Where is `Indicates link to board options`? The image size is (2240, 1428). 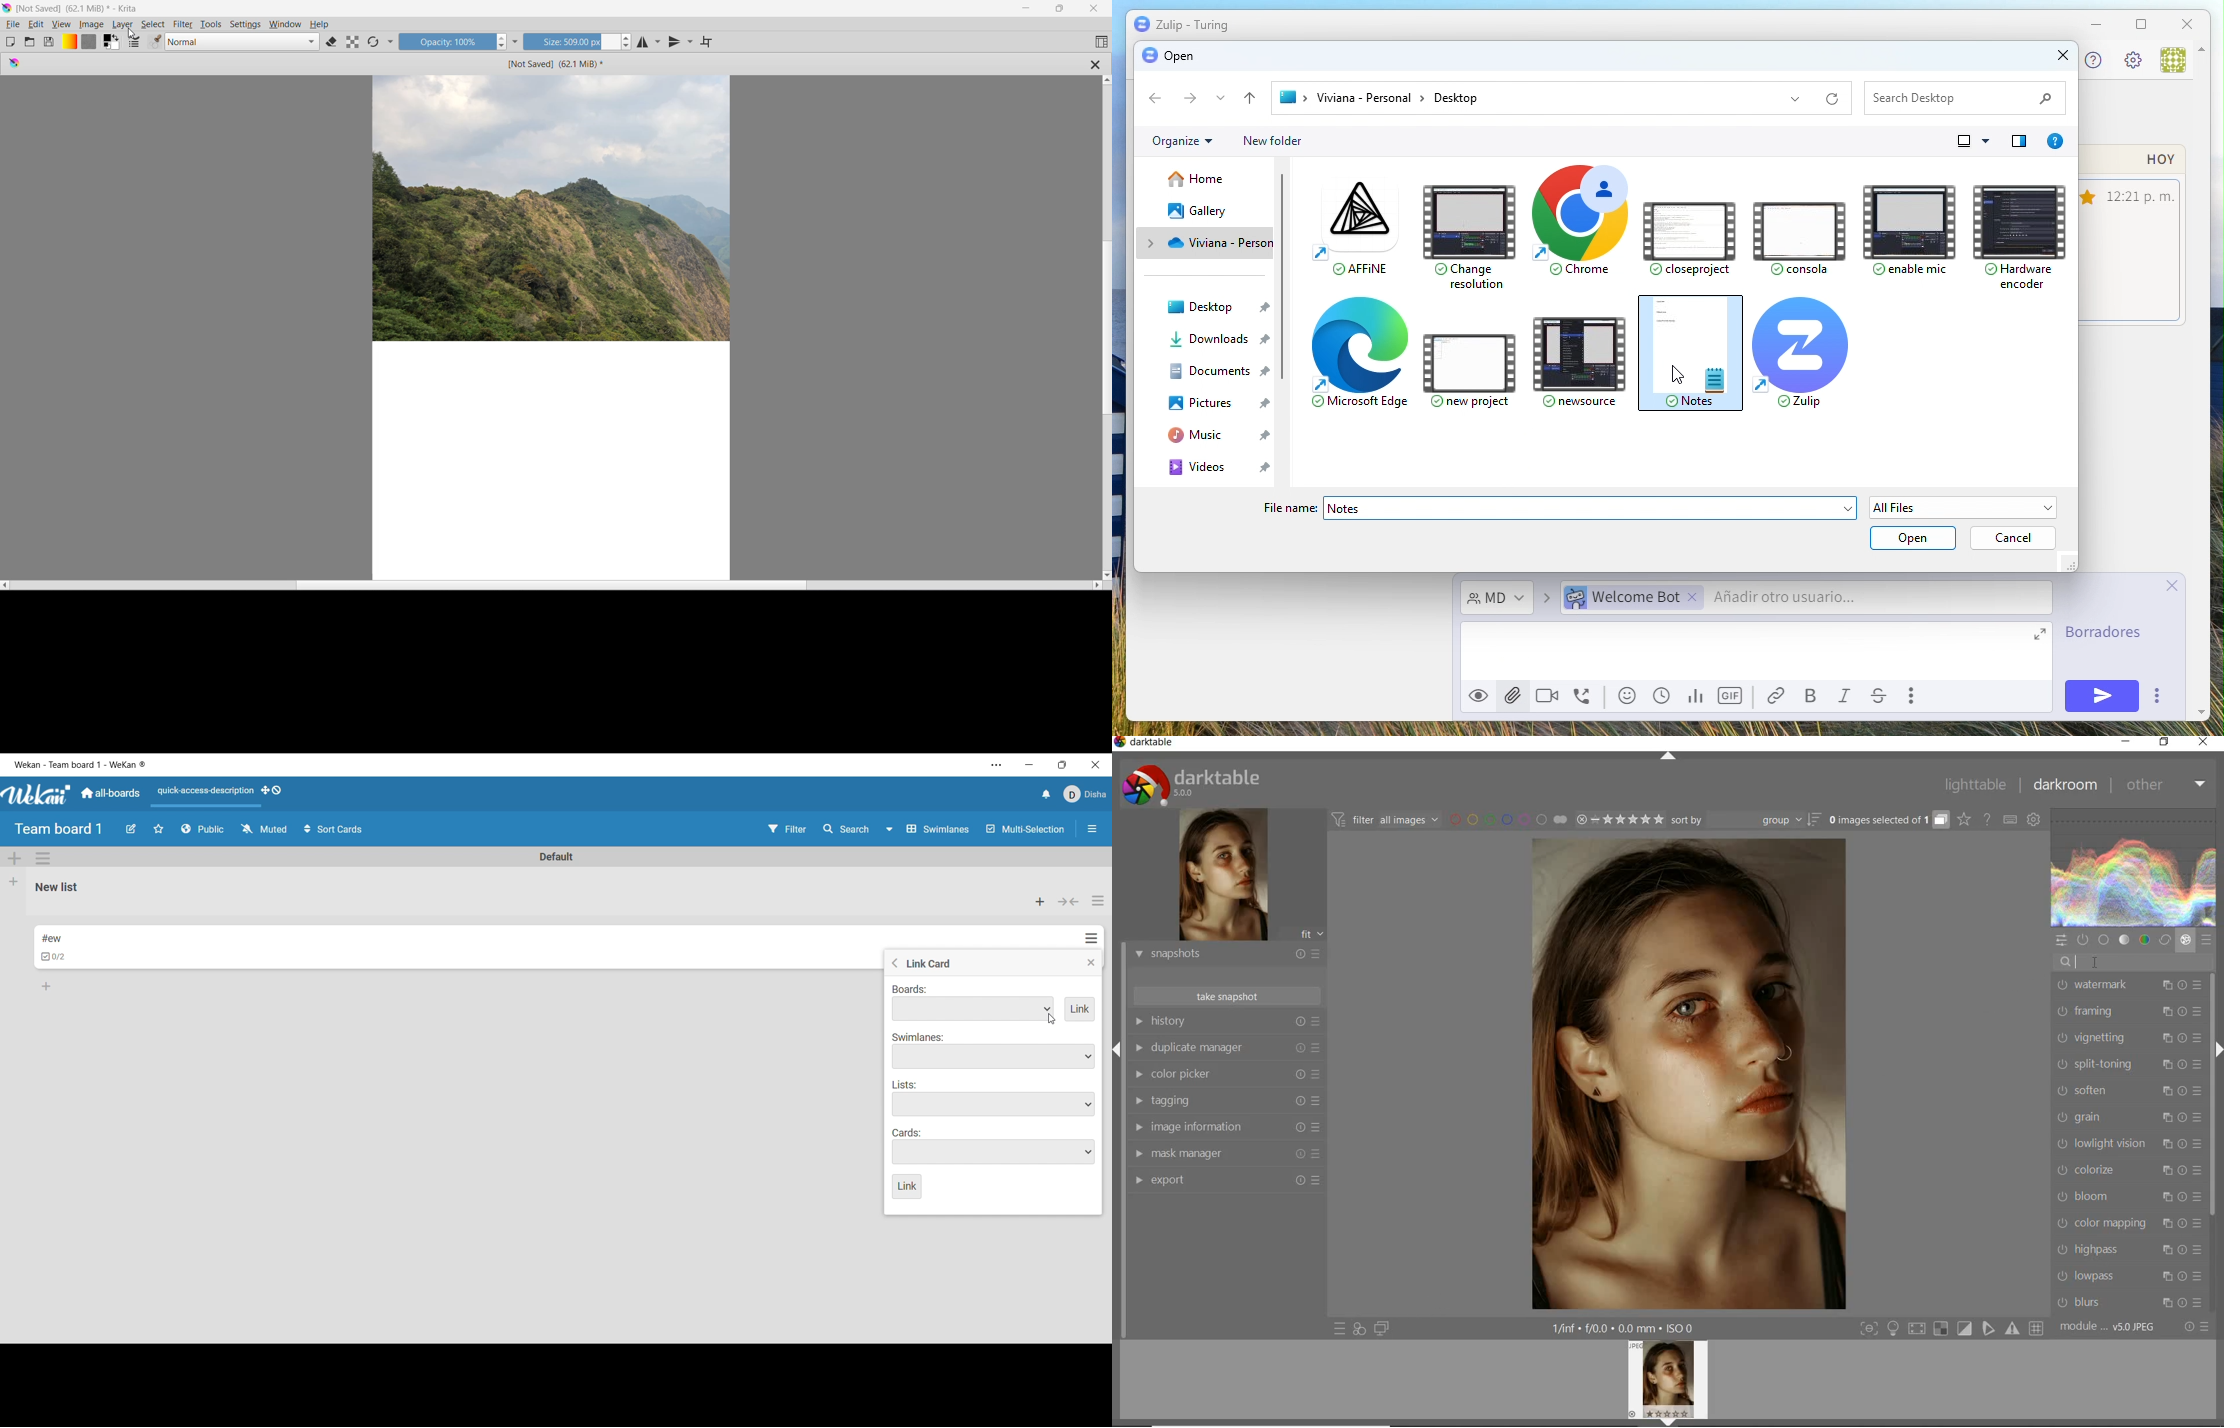
Indicates link to board options is located at coordinates (909, 990).